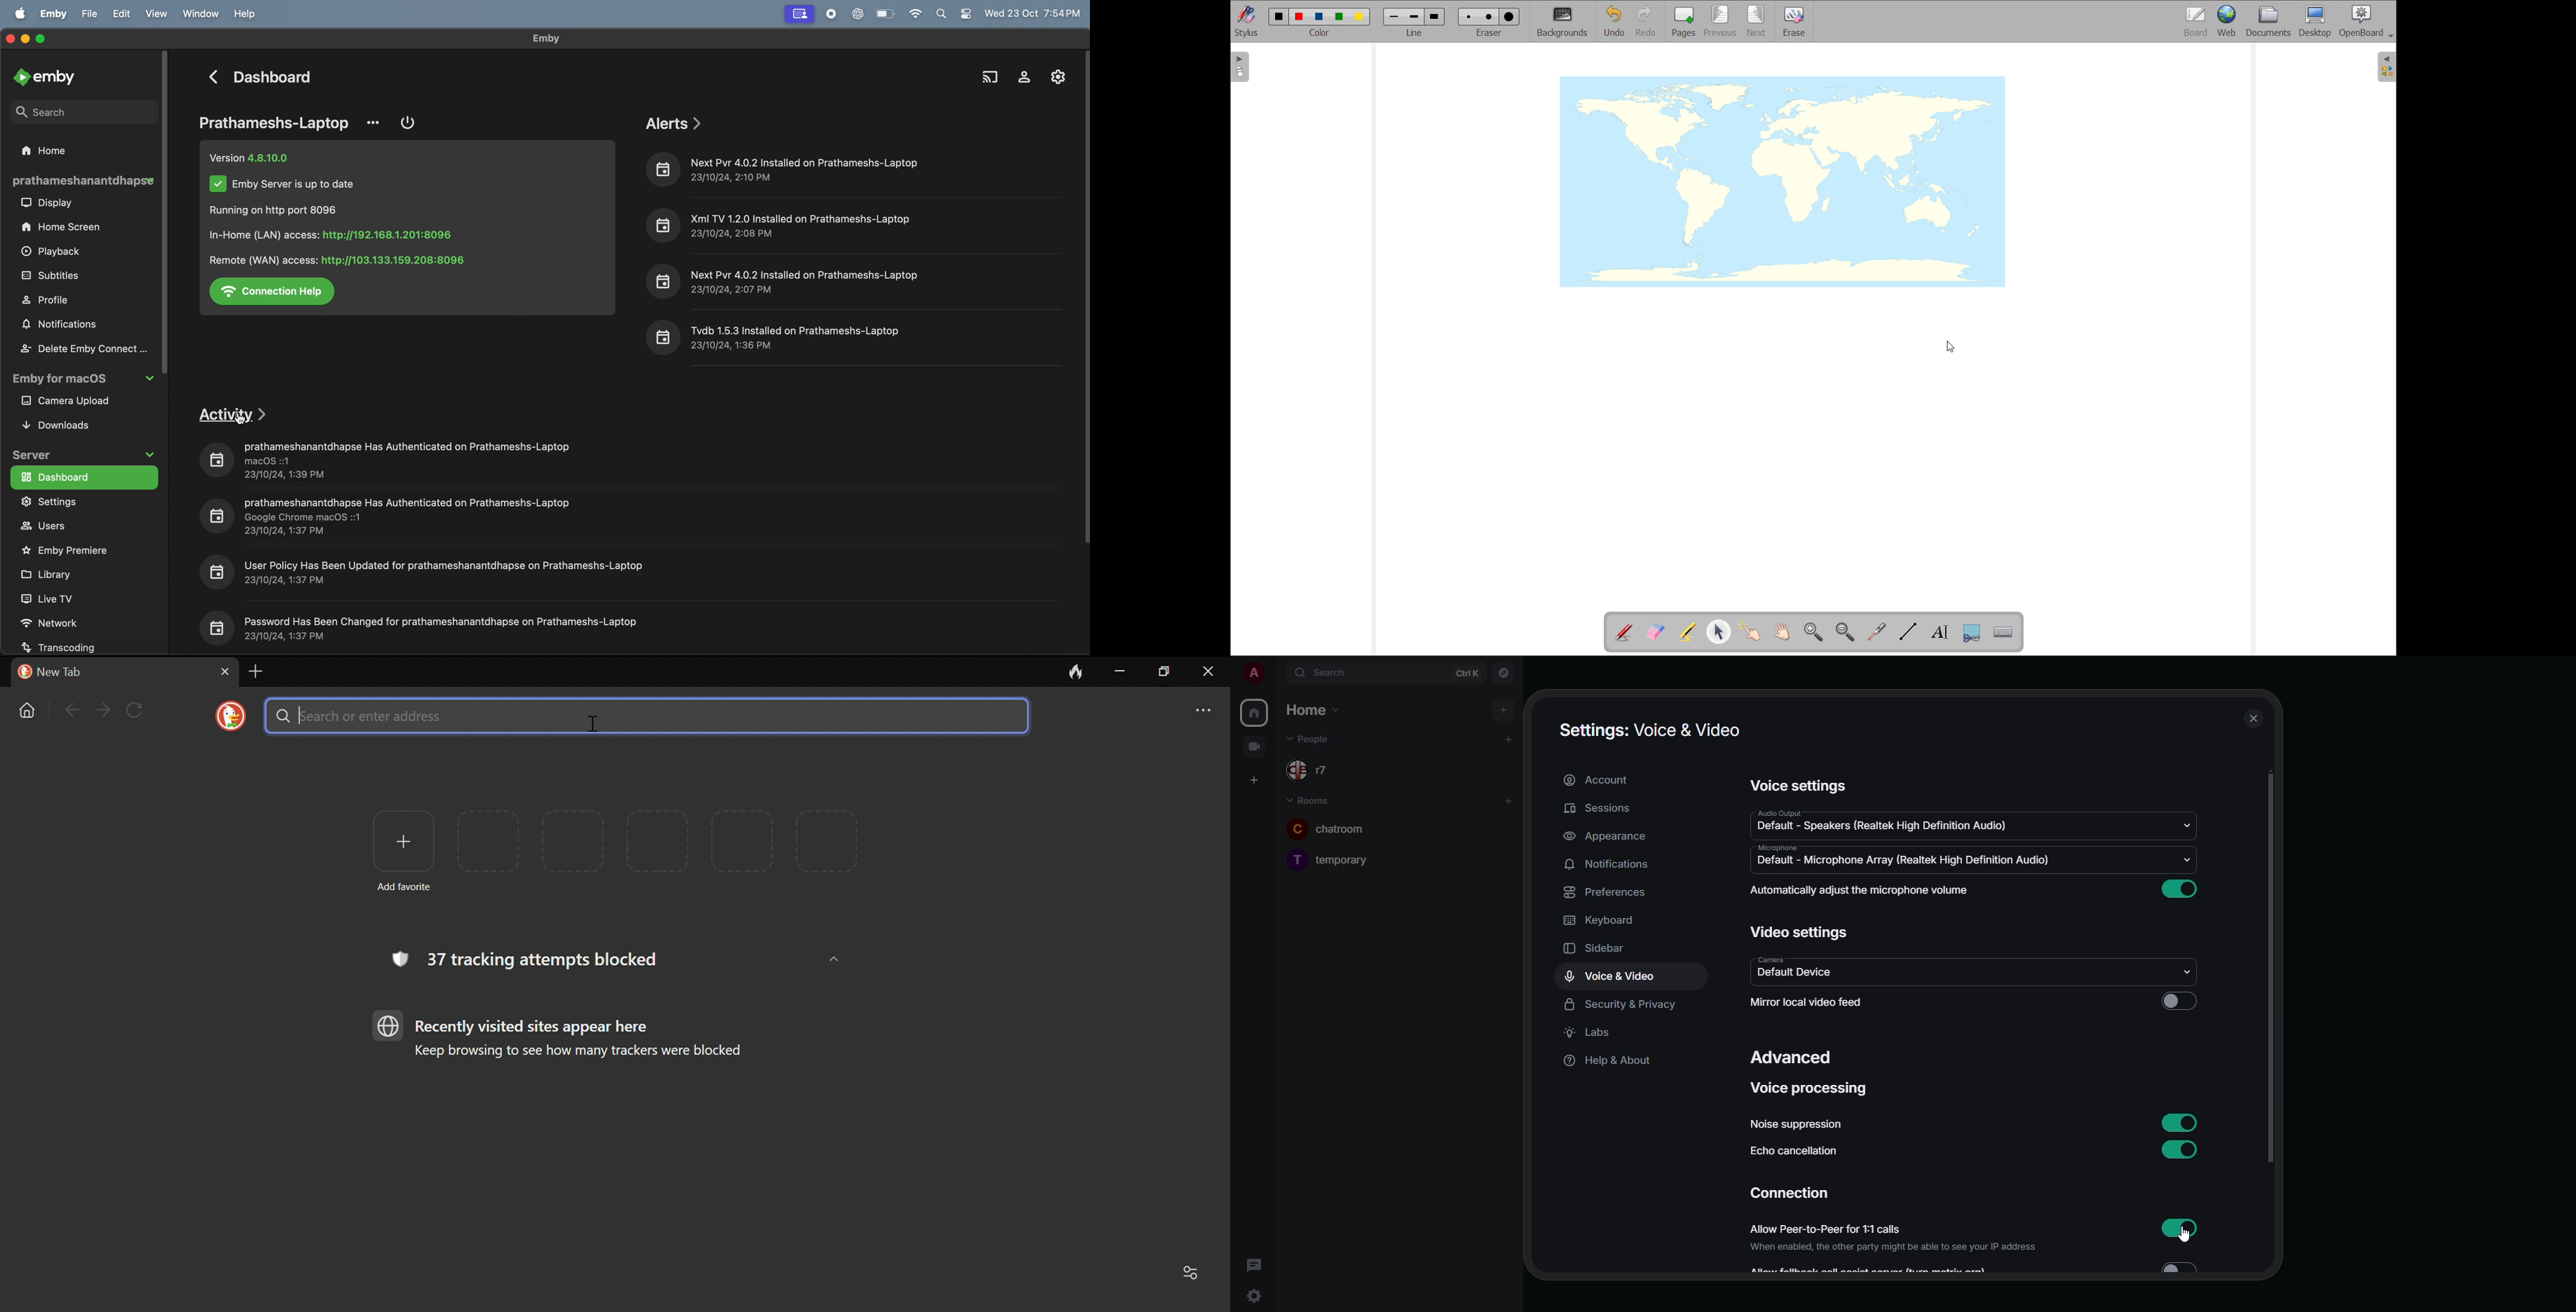 The image size is (2576, 1316). What do you see at coordinates (1609, 975) in the screenshot?
I see `voice & video` at bounding box center [1609, 975].